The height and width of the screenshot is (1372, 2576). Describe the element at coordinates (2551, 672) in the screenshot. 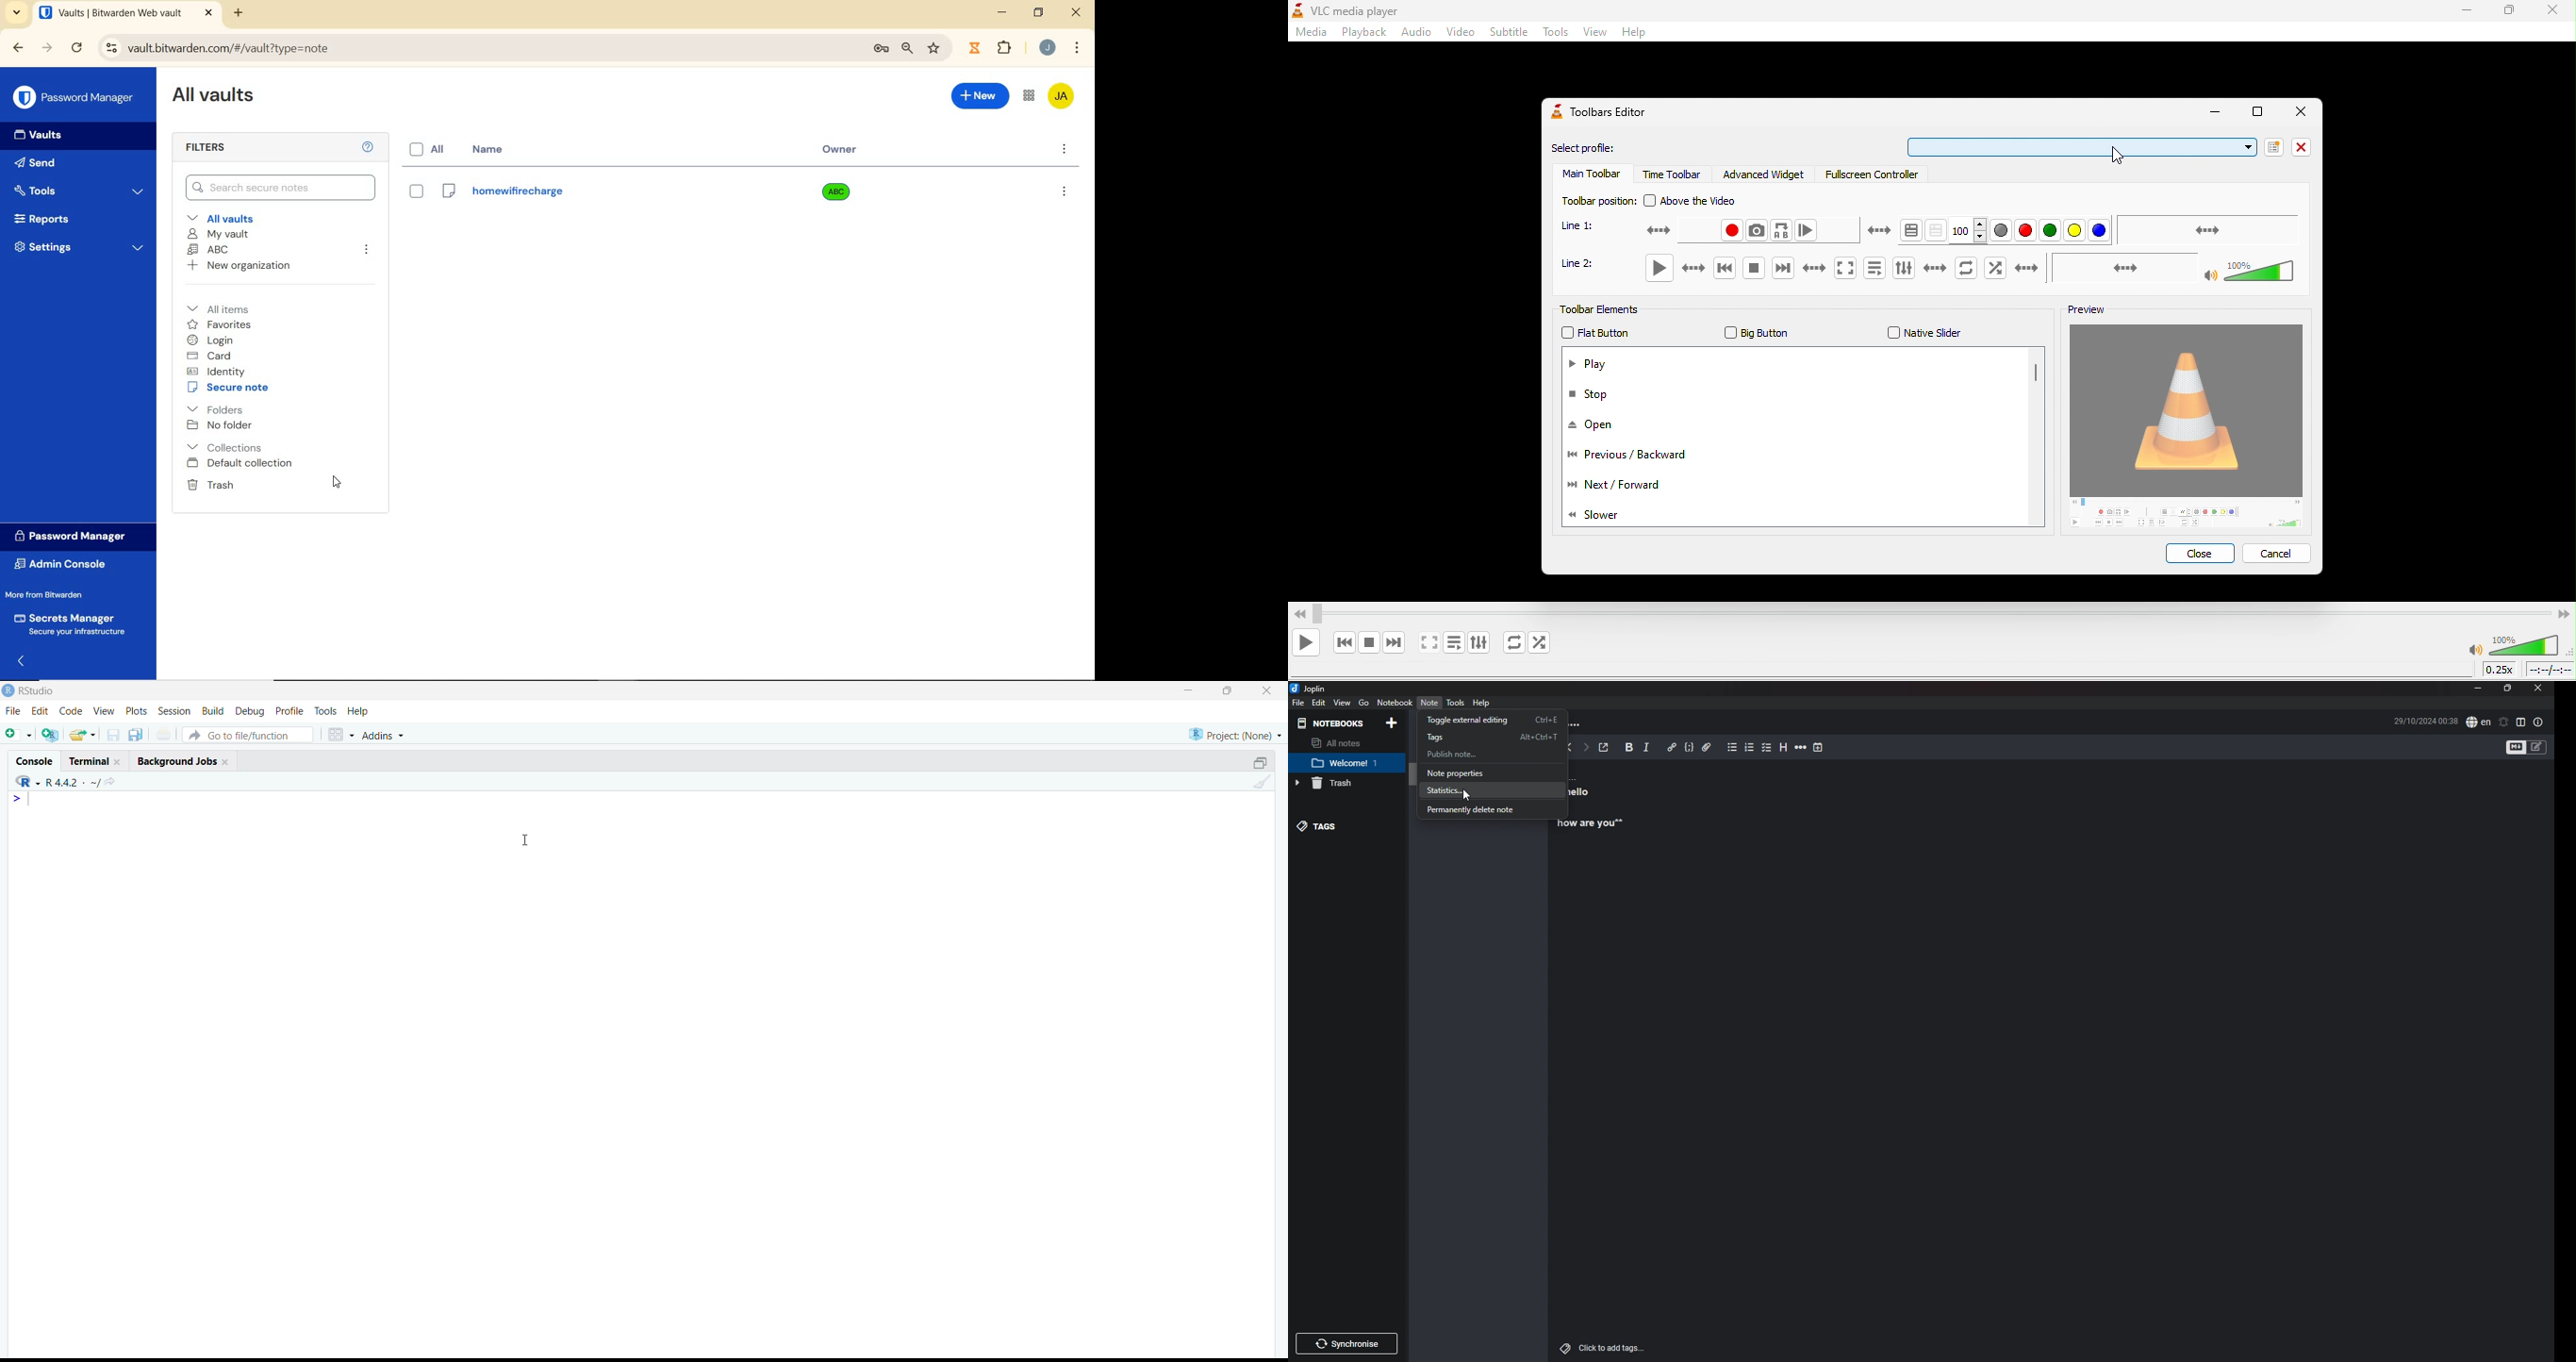

I see `timeline` at that location.